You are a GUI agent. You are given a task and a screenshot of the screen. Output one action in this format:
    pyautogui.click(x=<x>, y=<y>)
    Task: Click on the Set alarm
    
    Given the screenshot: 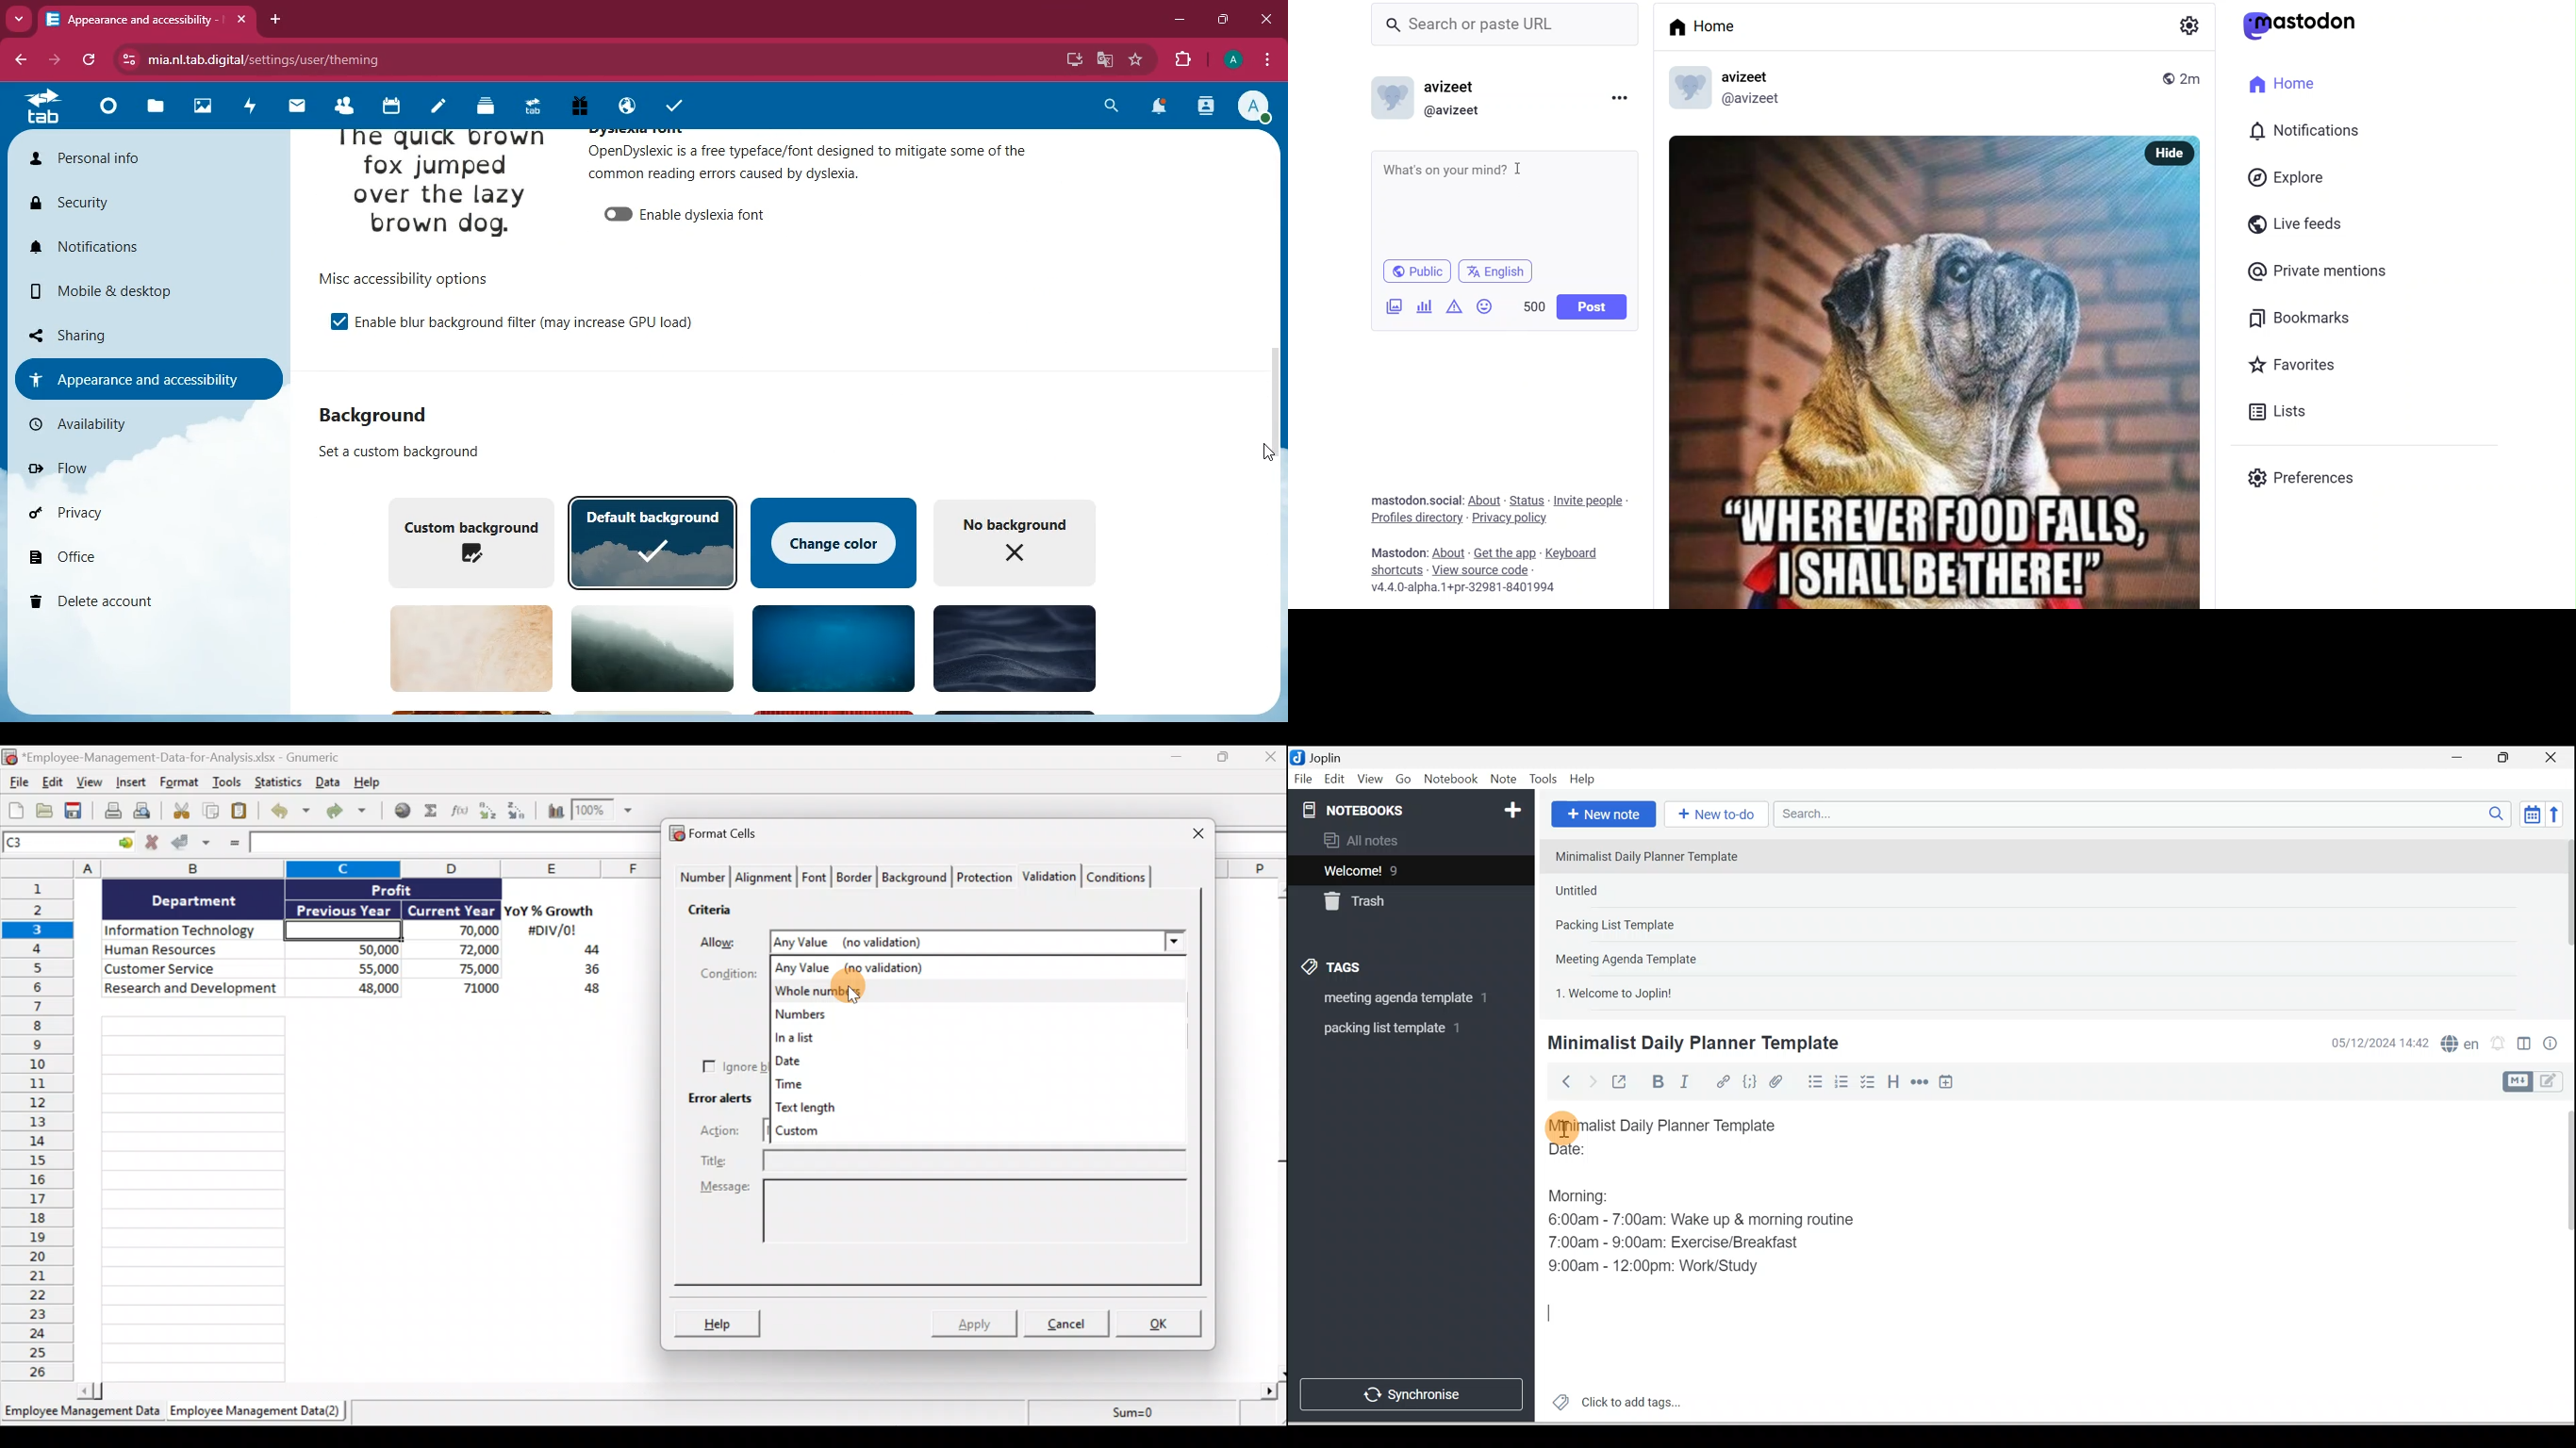 What is the action you would take?
    pyautogui.click(x=2496, y=1044)
    